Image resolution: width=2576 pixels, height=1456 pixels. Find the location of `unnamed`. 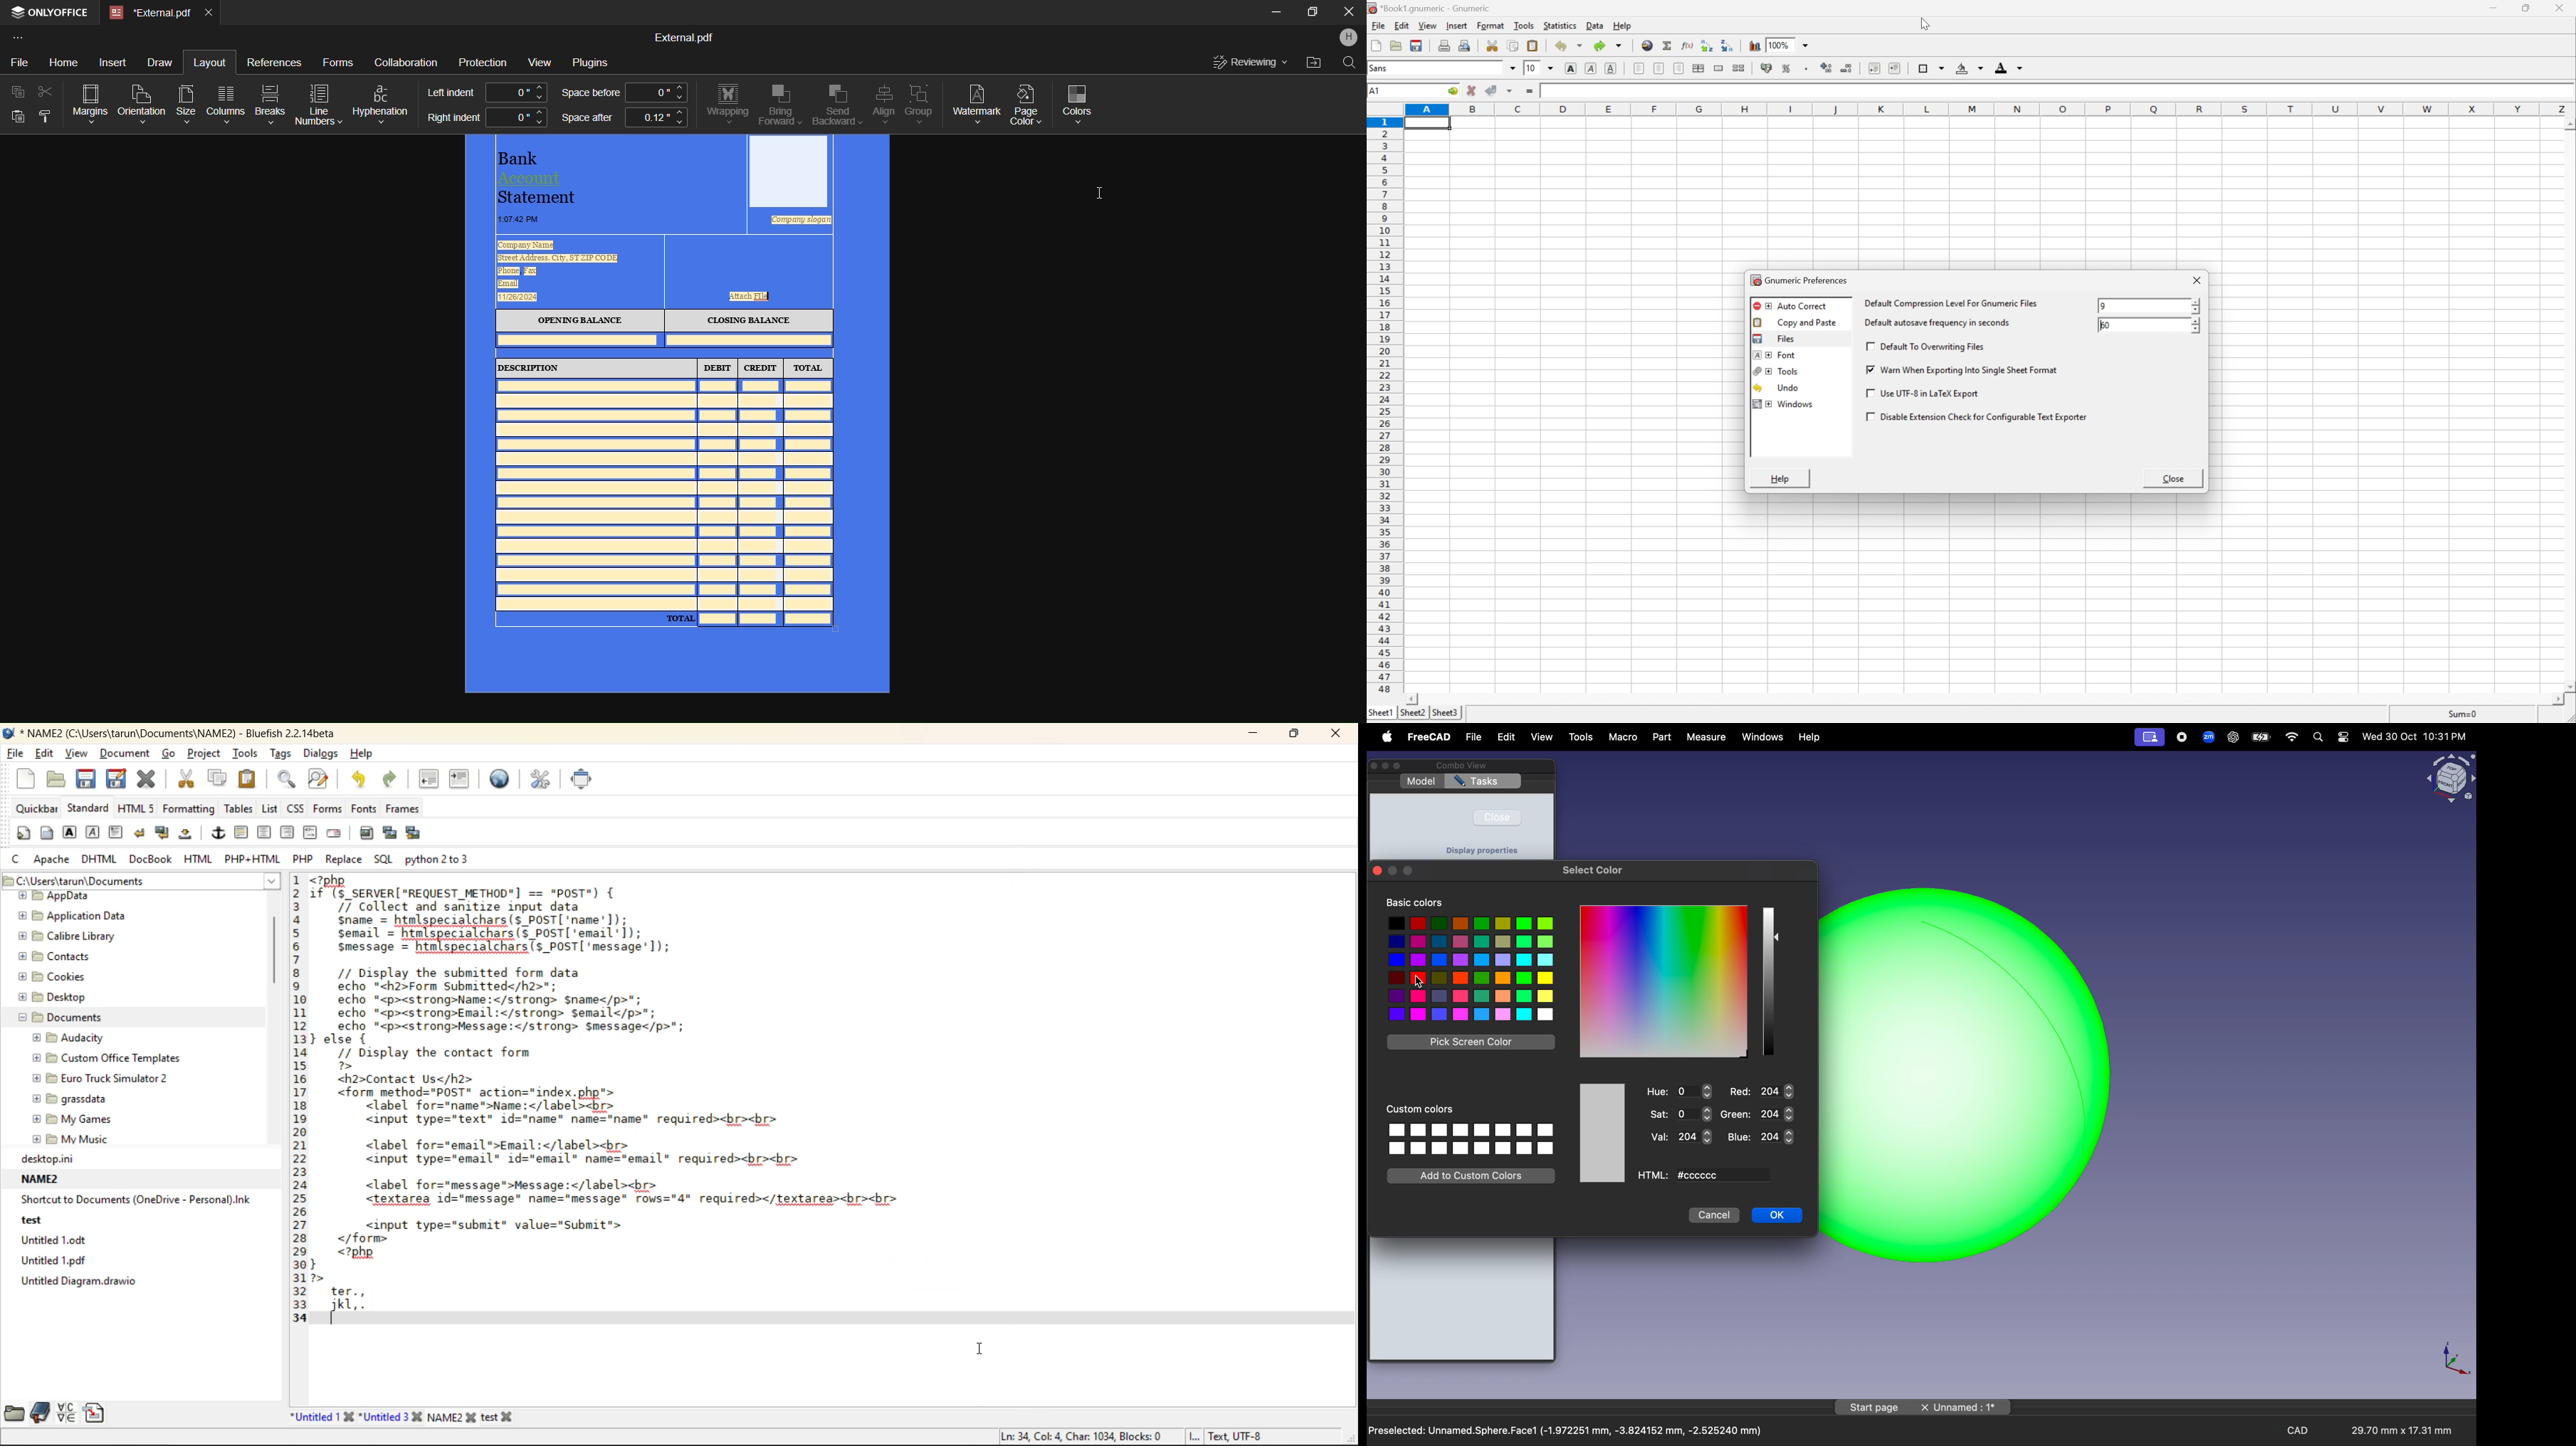

unnamed is located at coordinates (1965, 1408).